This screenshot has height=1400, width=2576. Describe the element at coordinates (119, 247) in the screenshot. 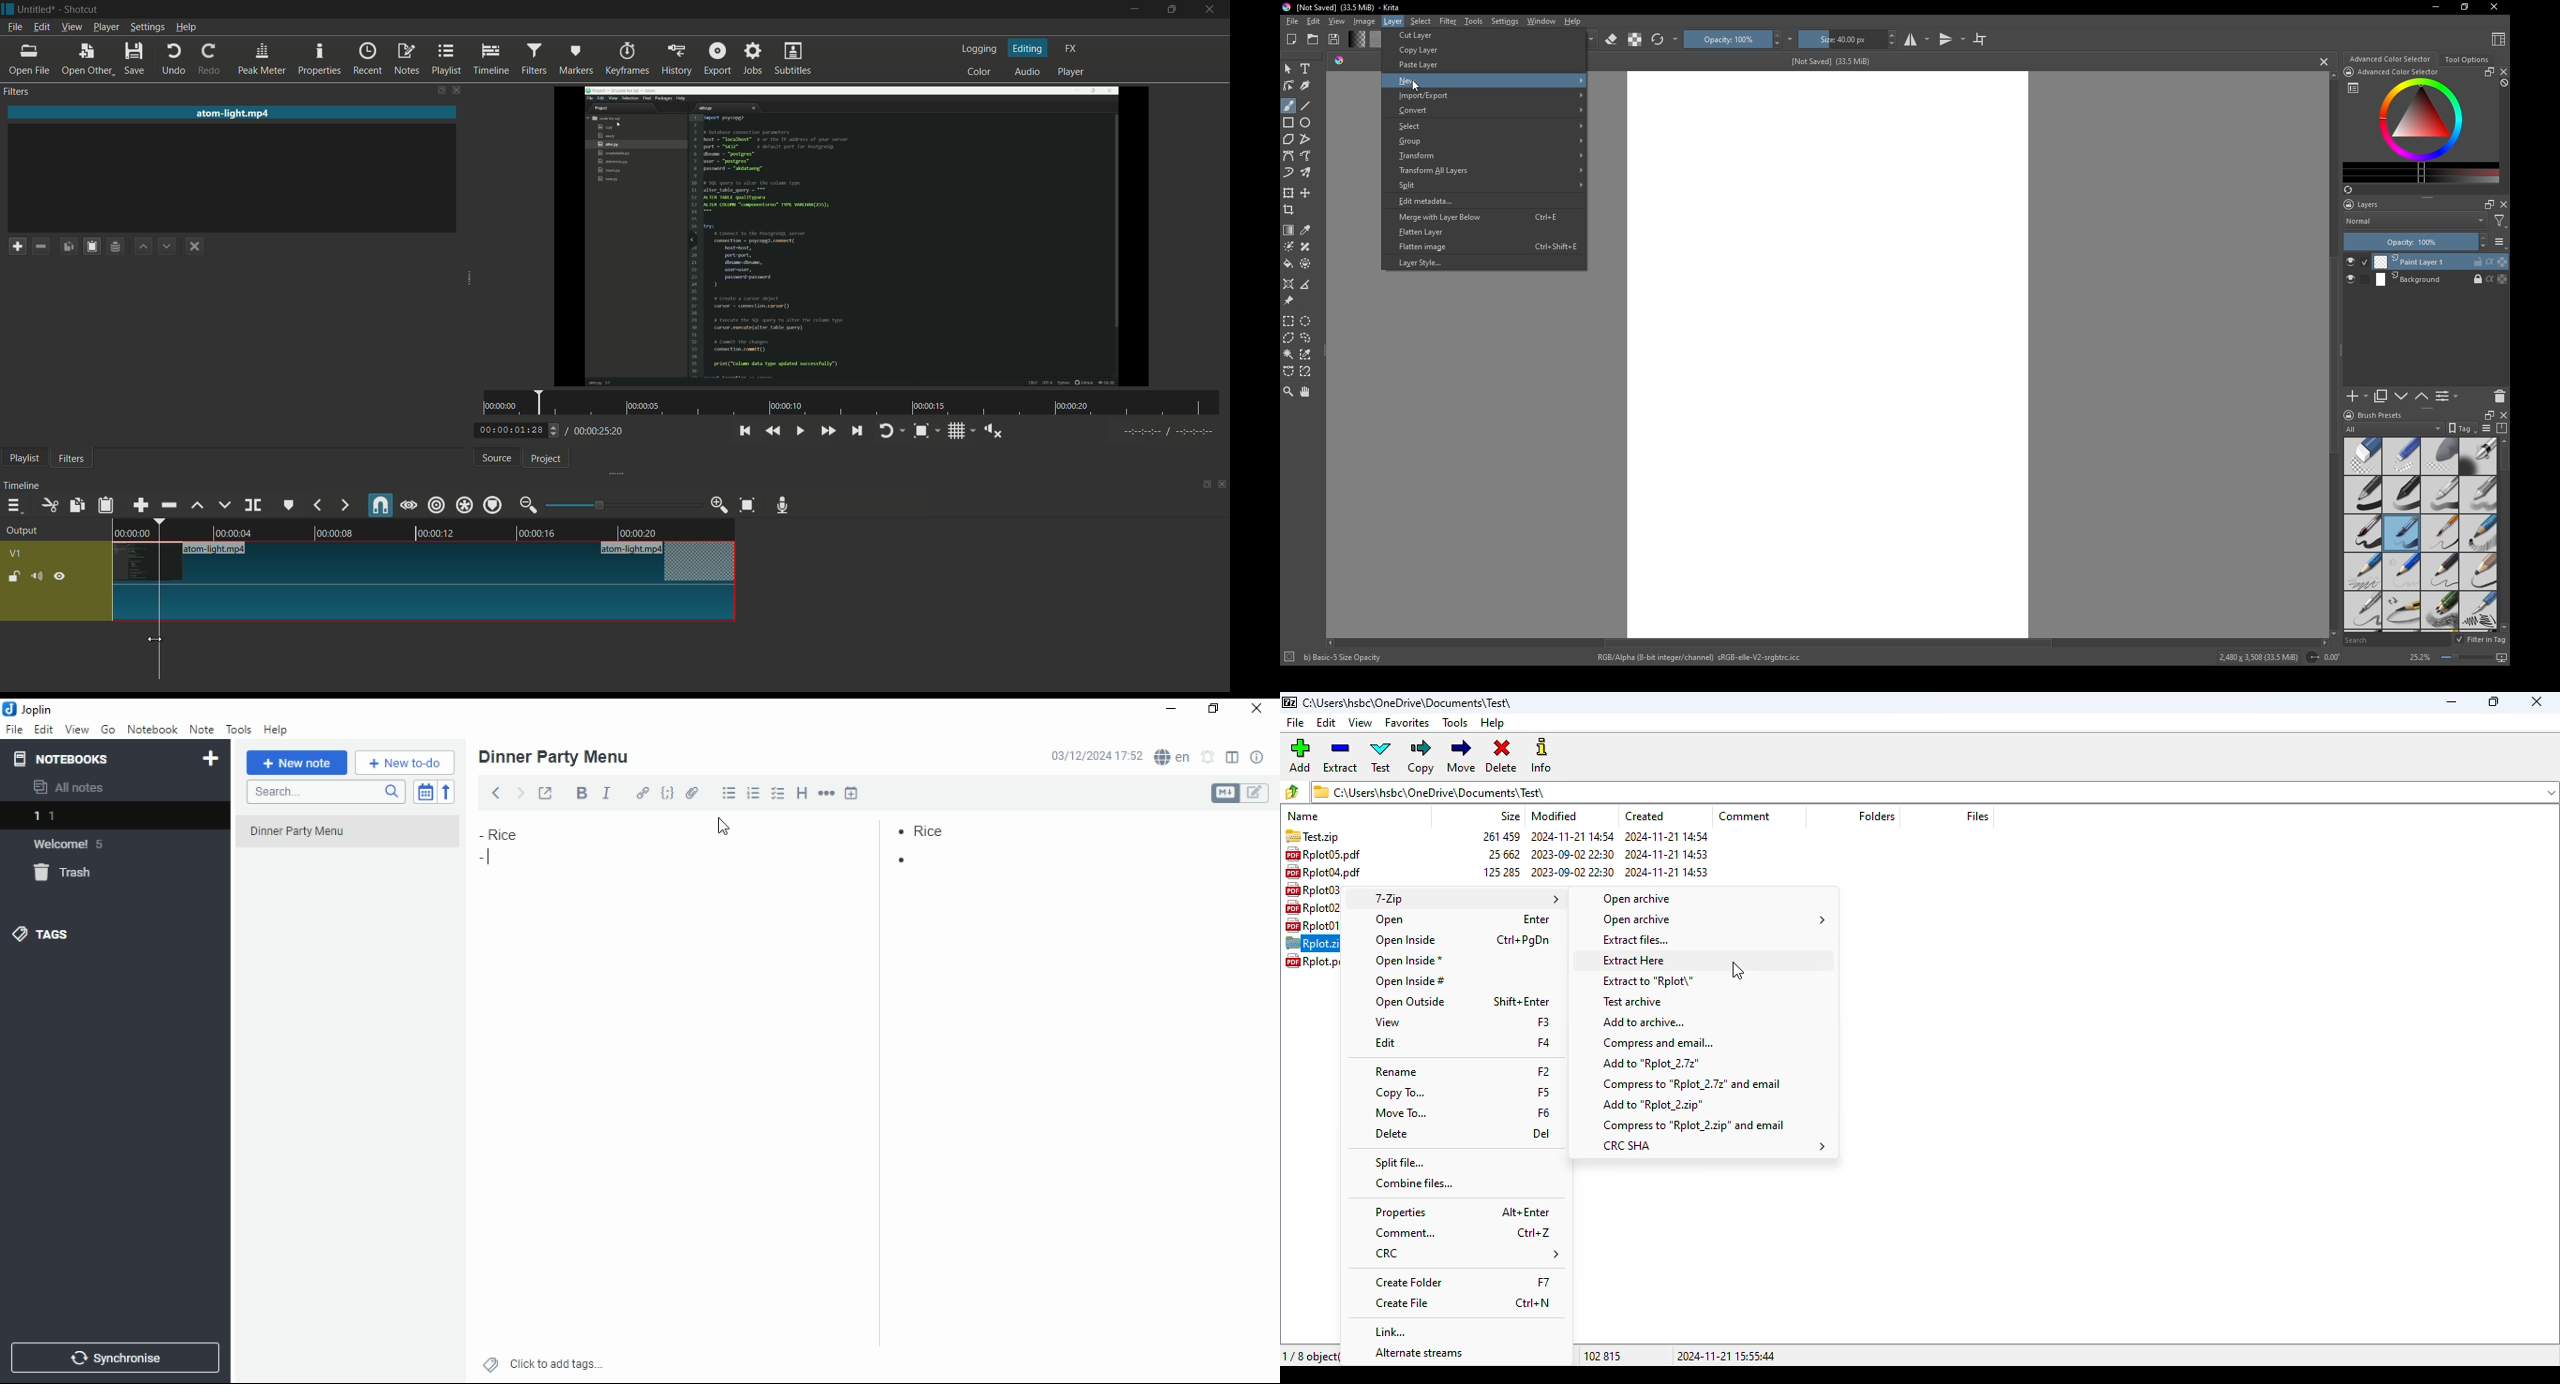

I see `save filter set` at that location.